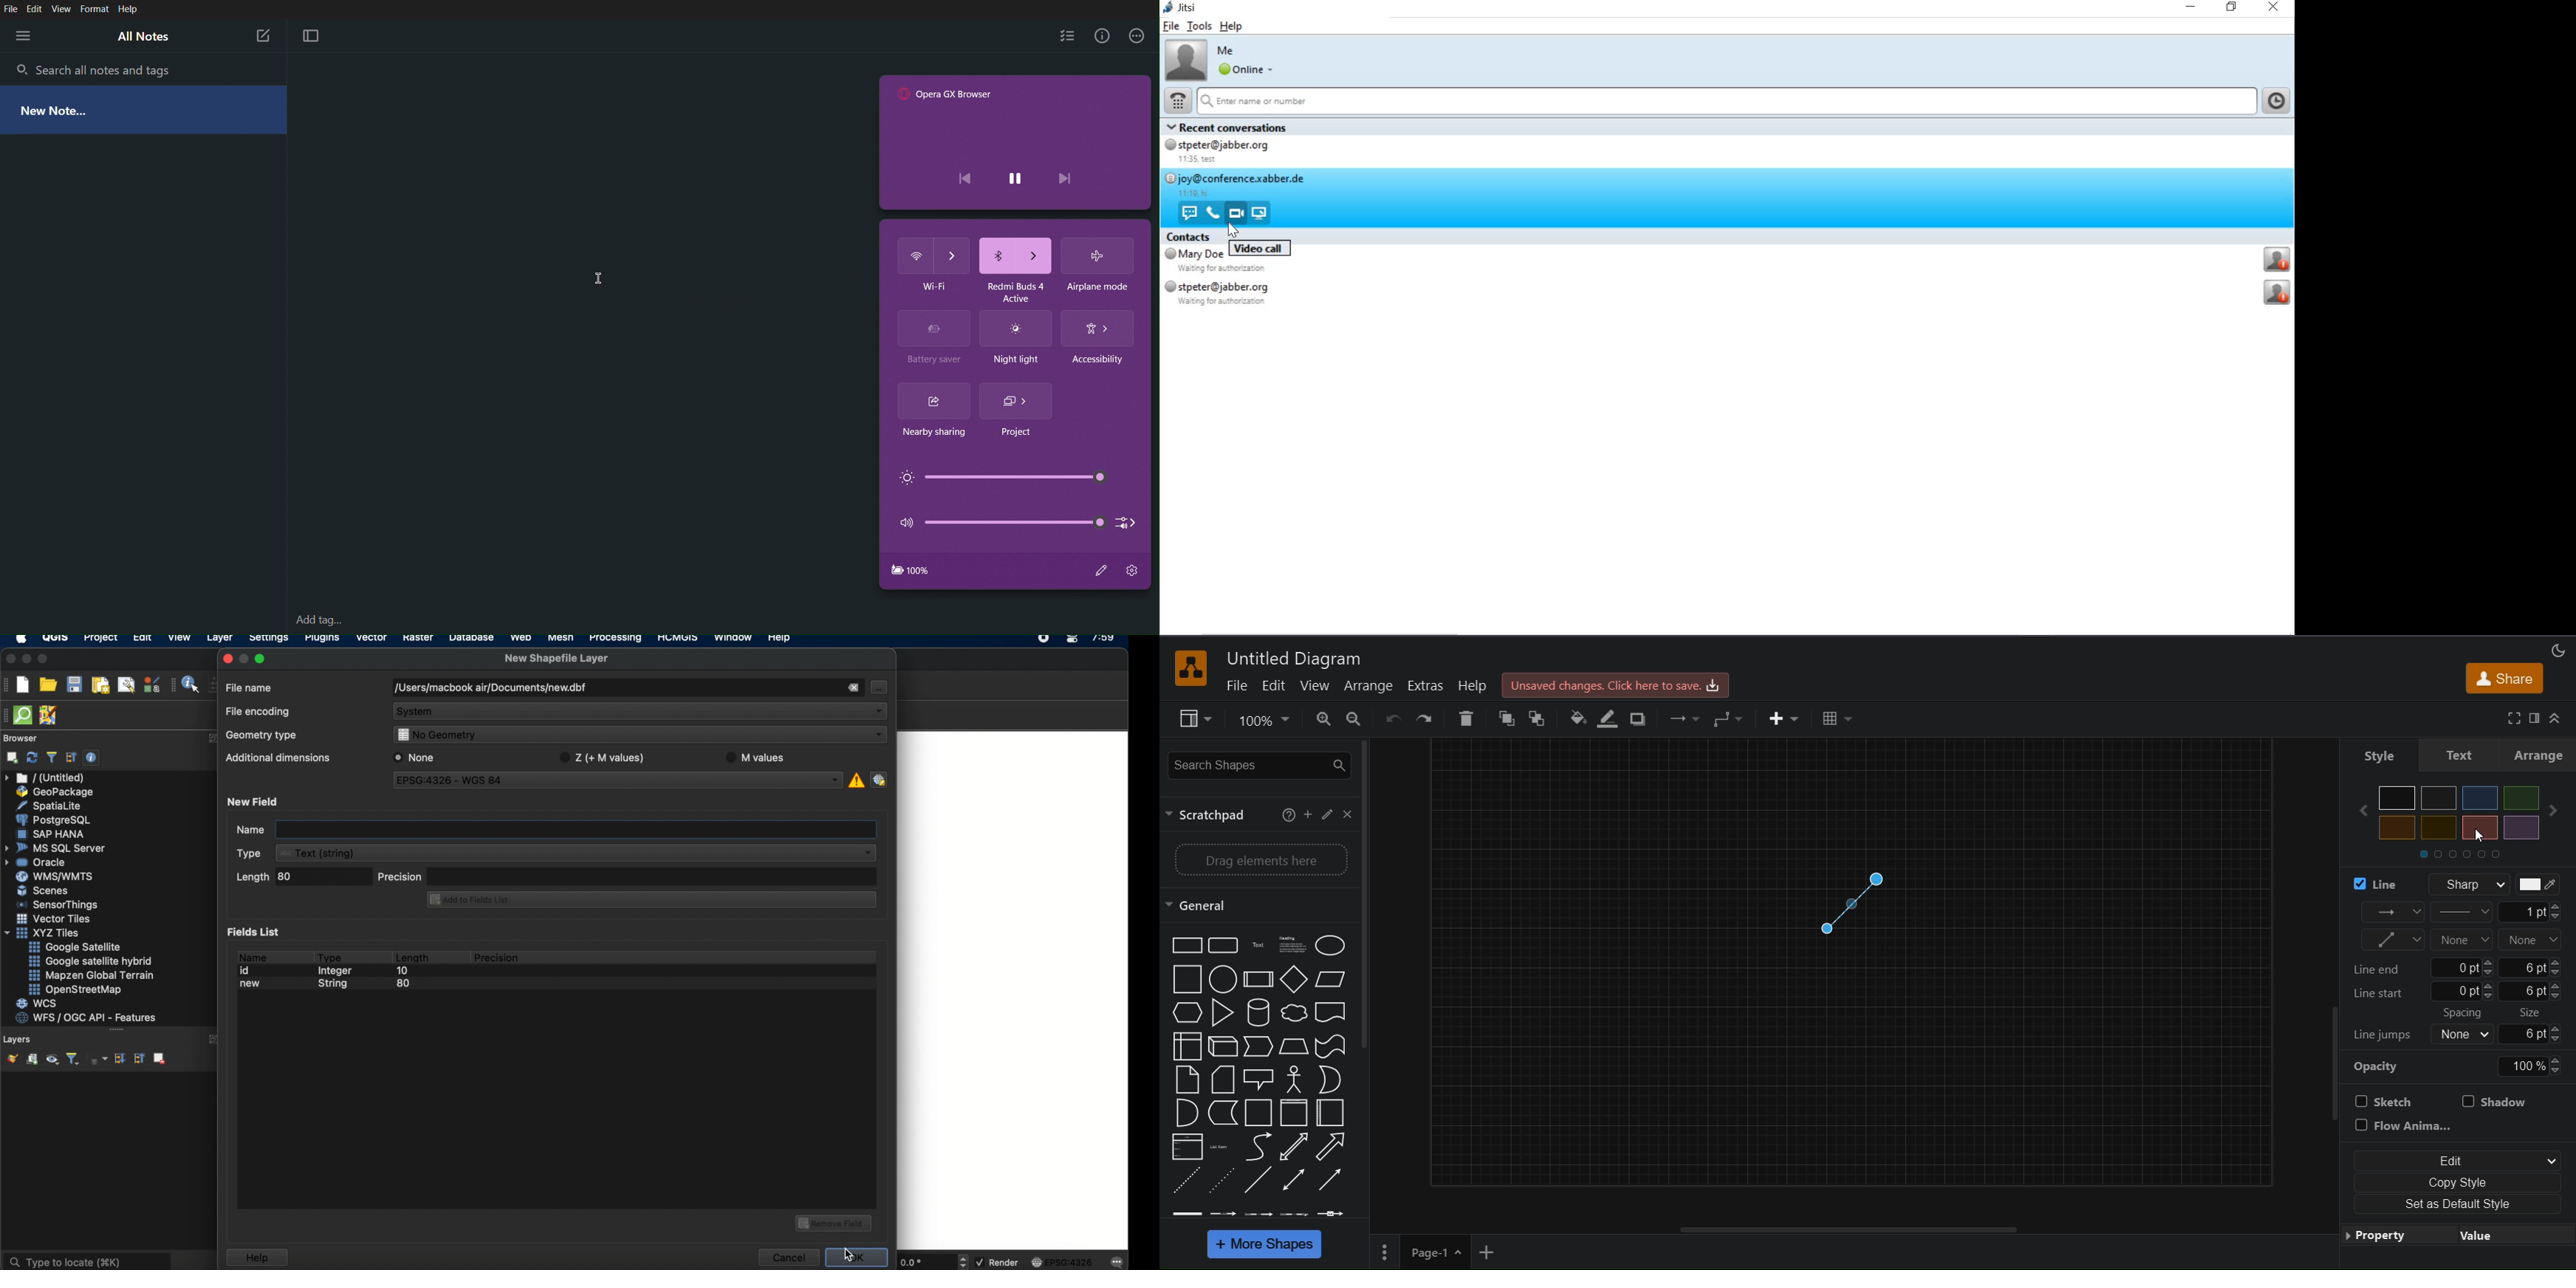  Describe the element at coordinates (1098, 287) in the screenshot. I see `Airplane mode` at that location.